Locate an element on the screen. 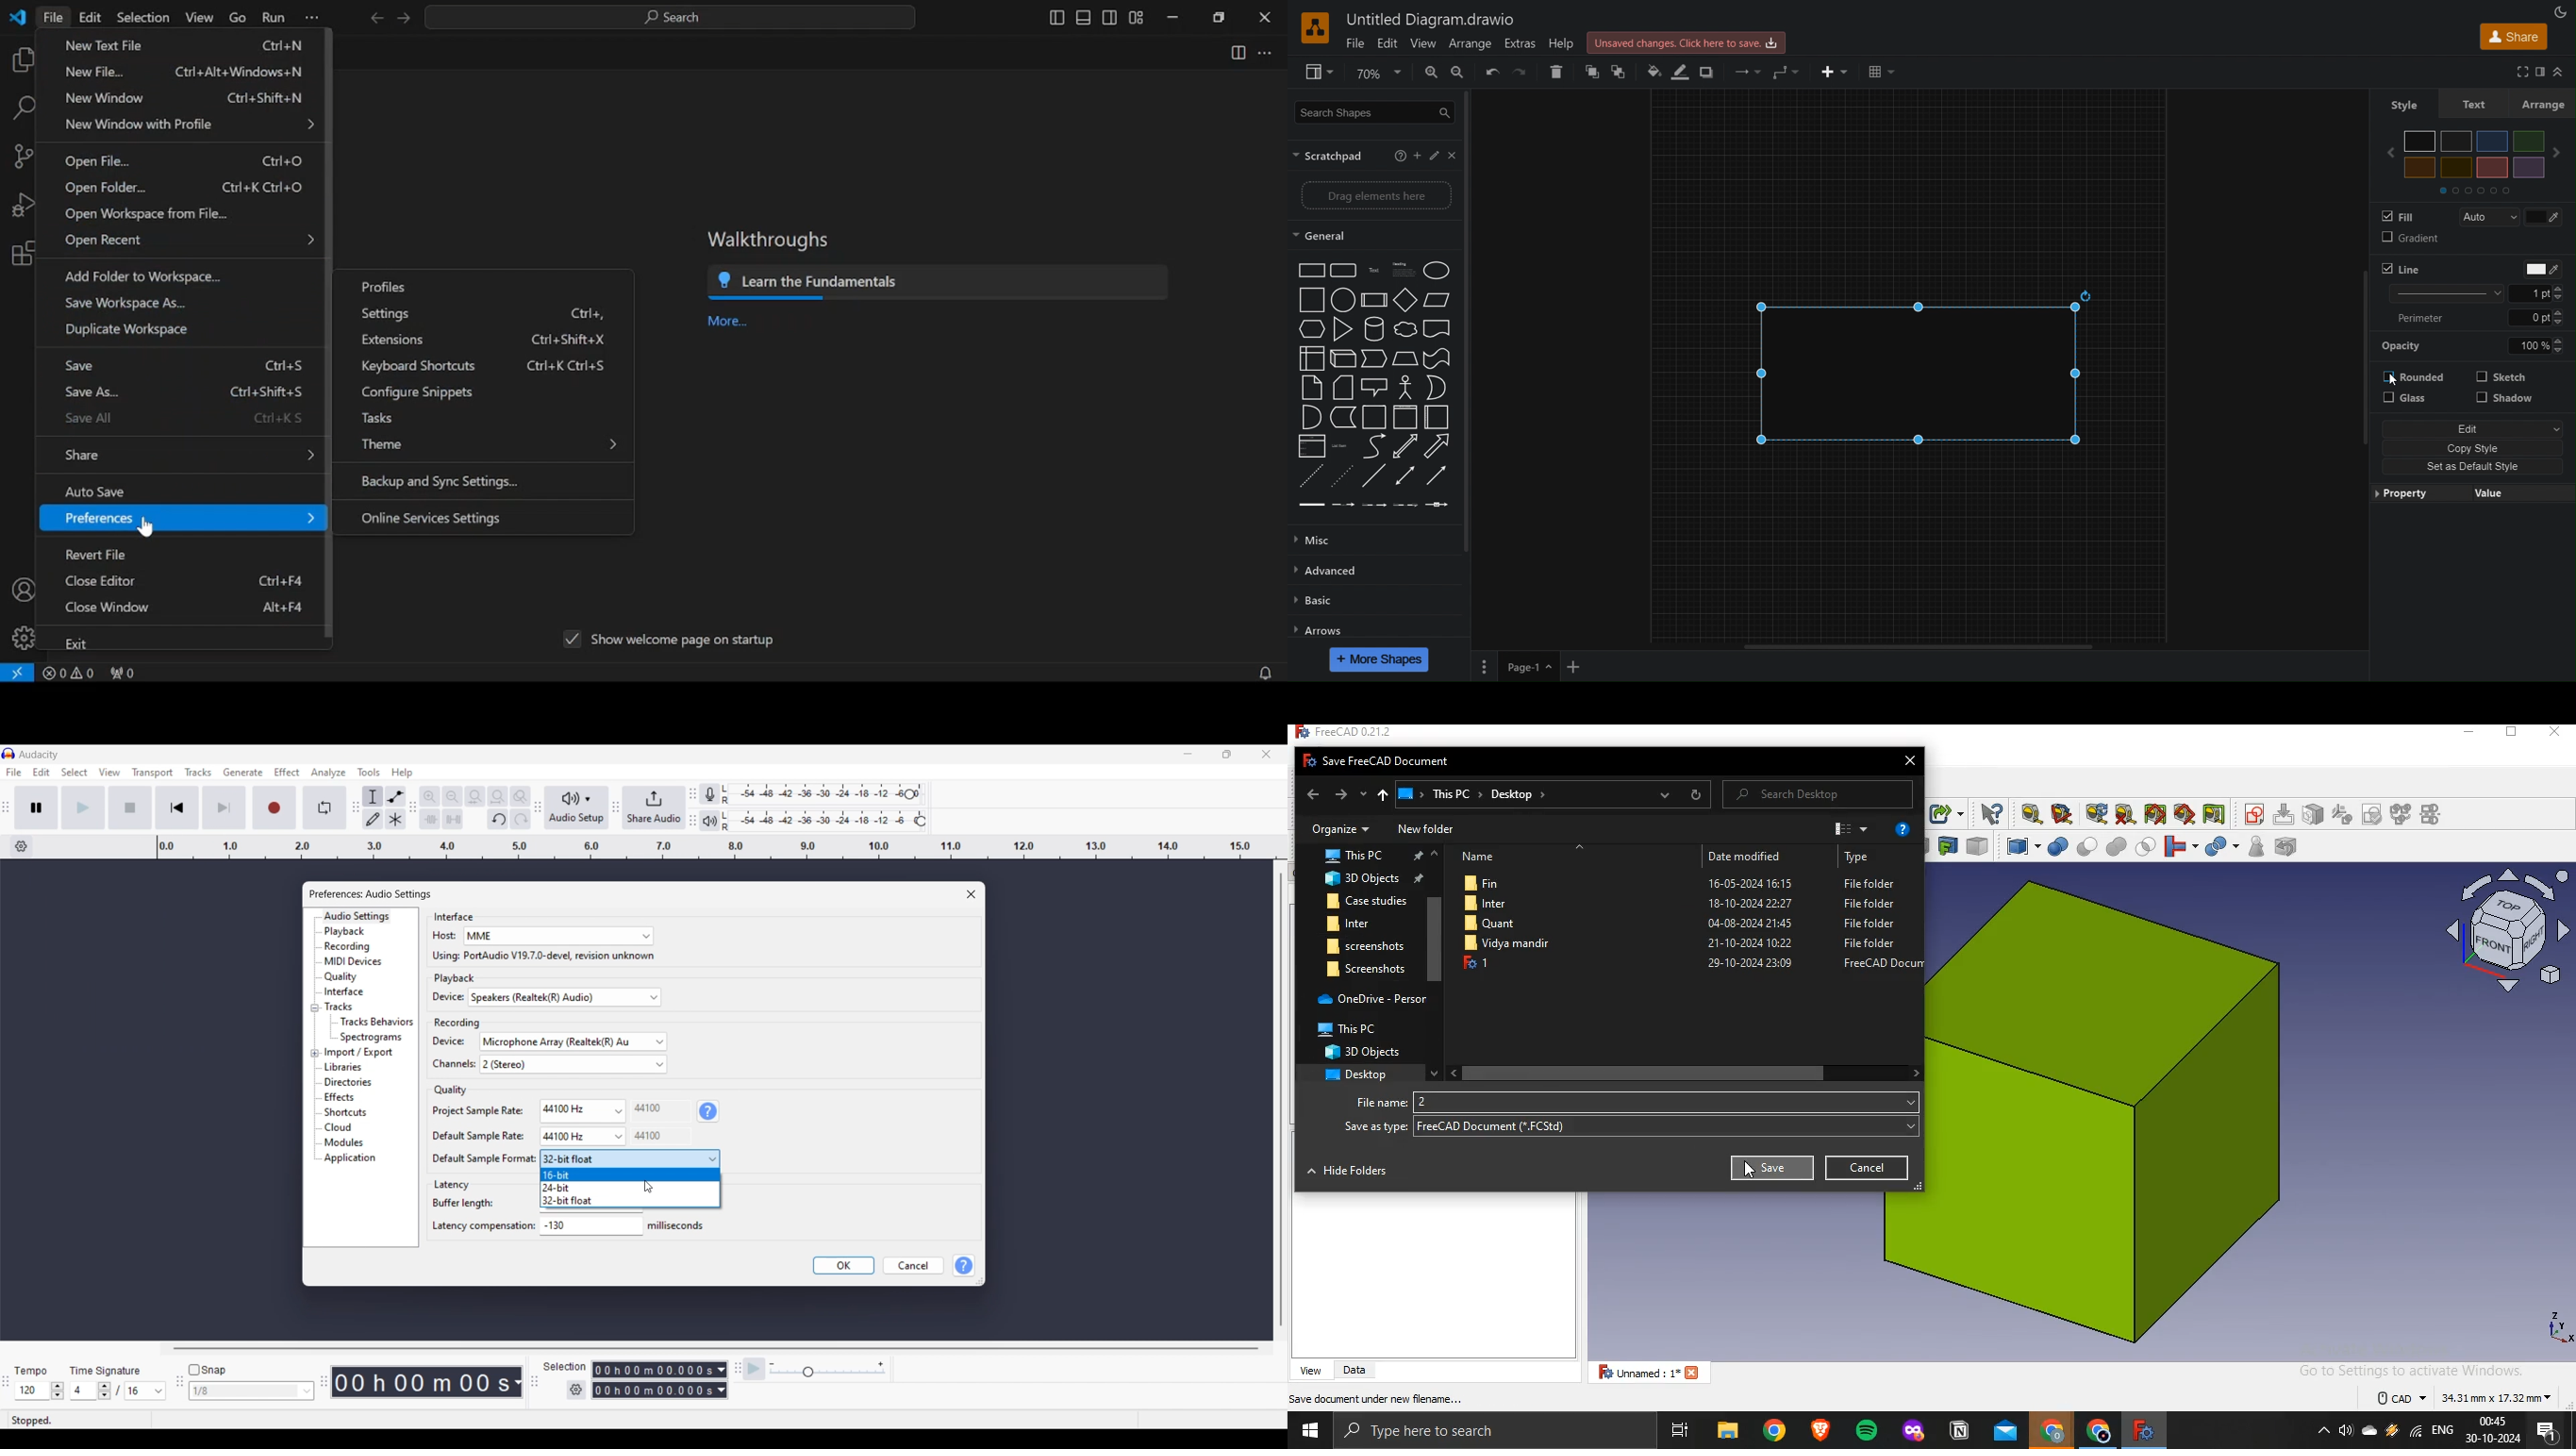 The height and width of the screenshot is (1456, 2576). More Shapes is located at coordinates (1380, 660).